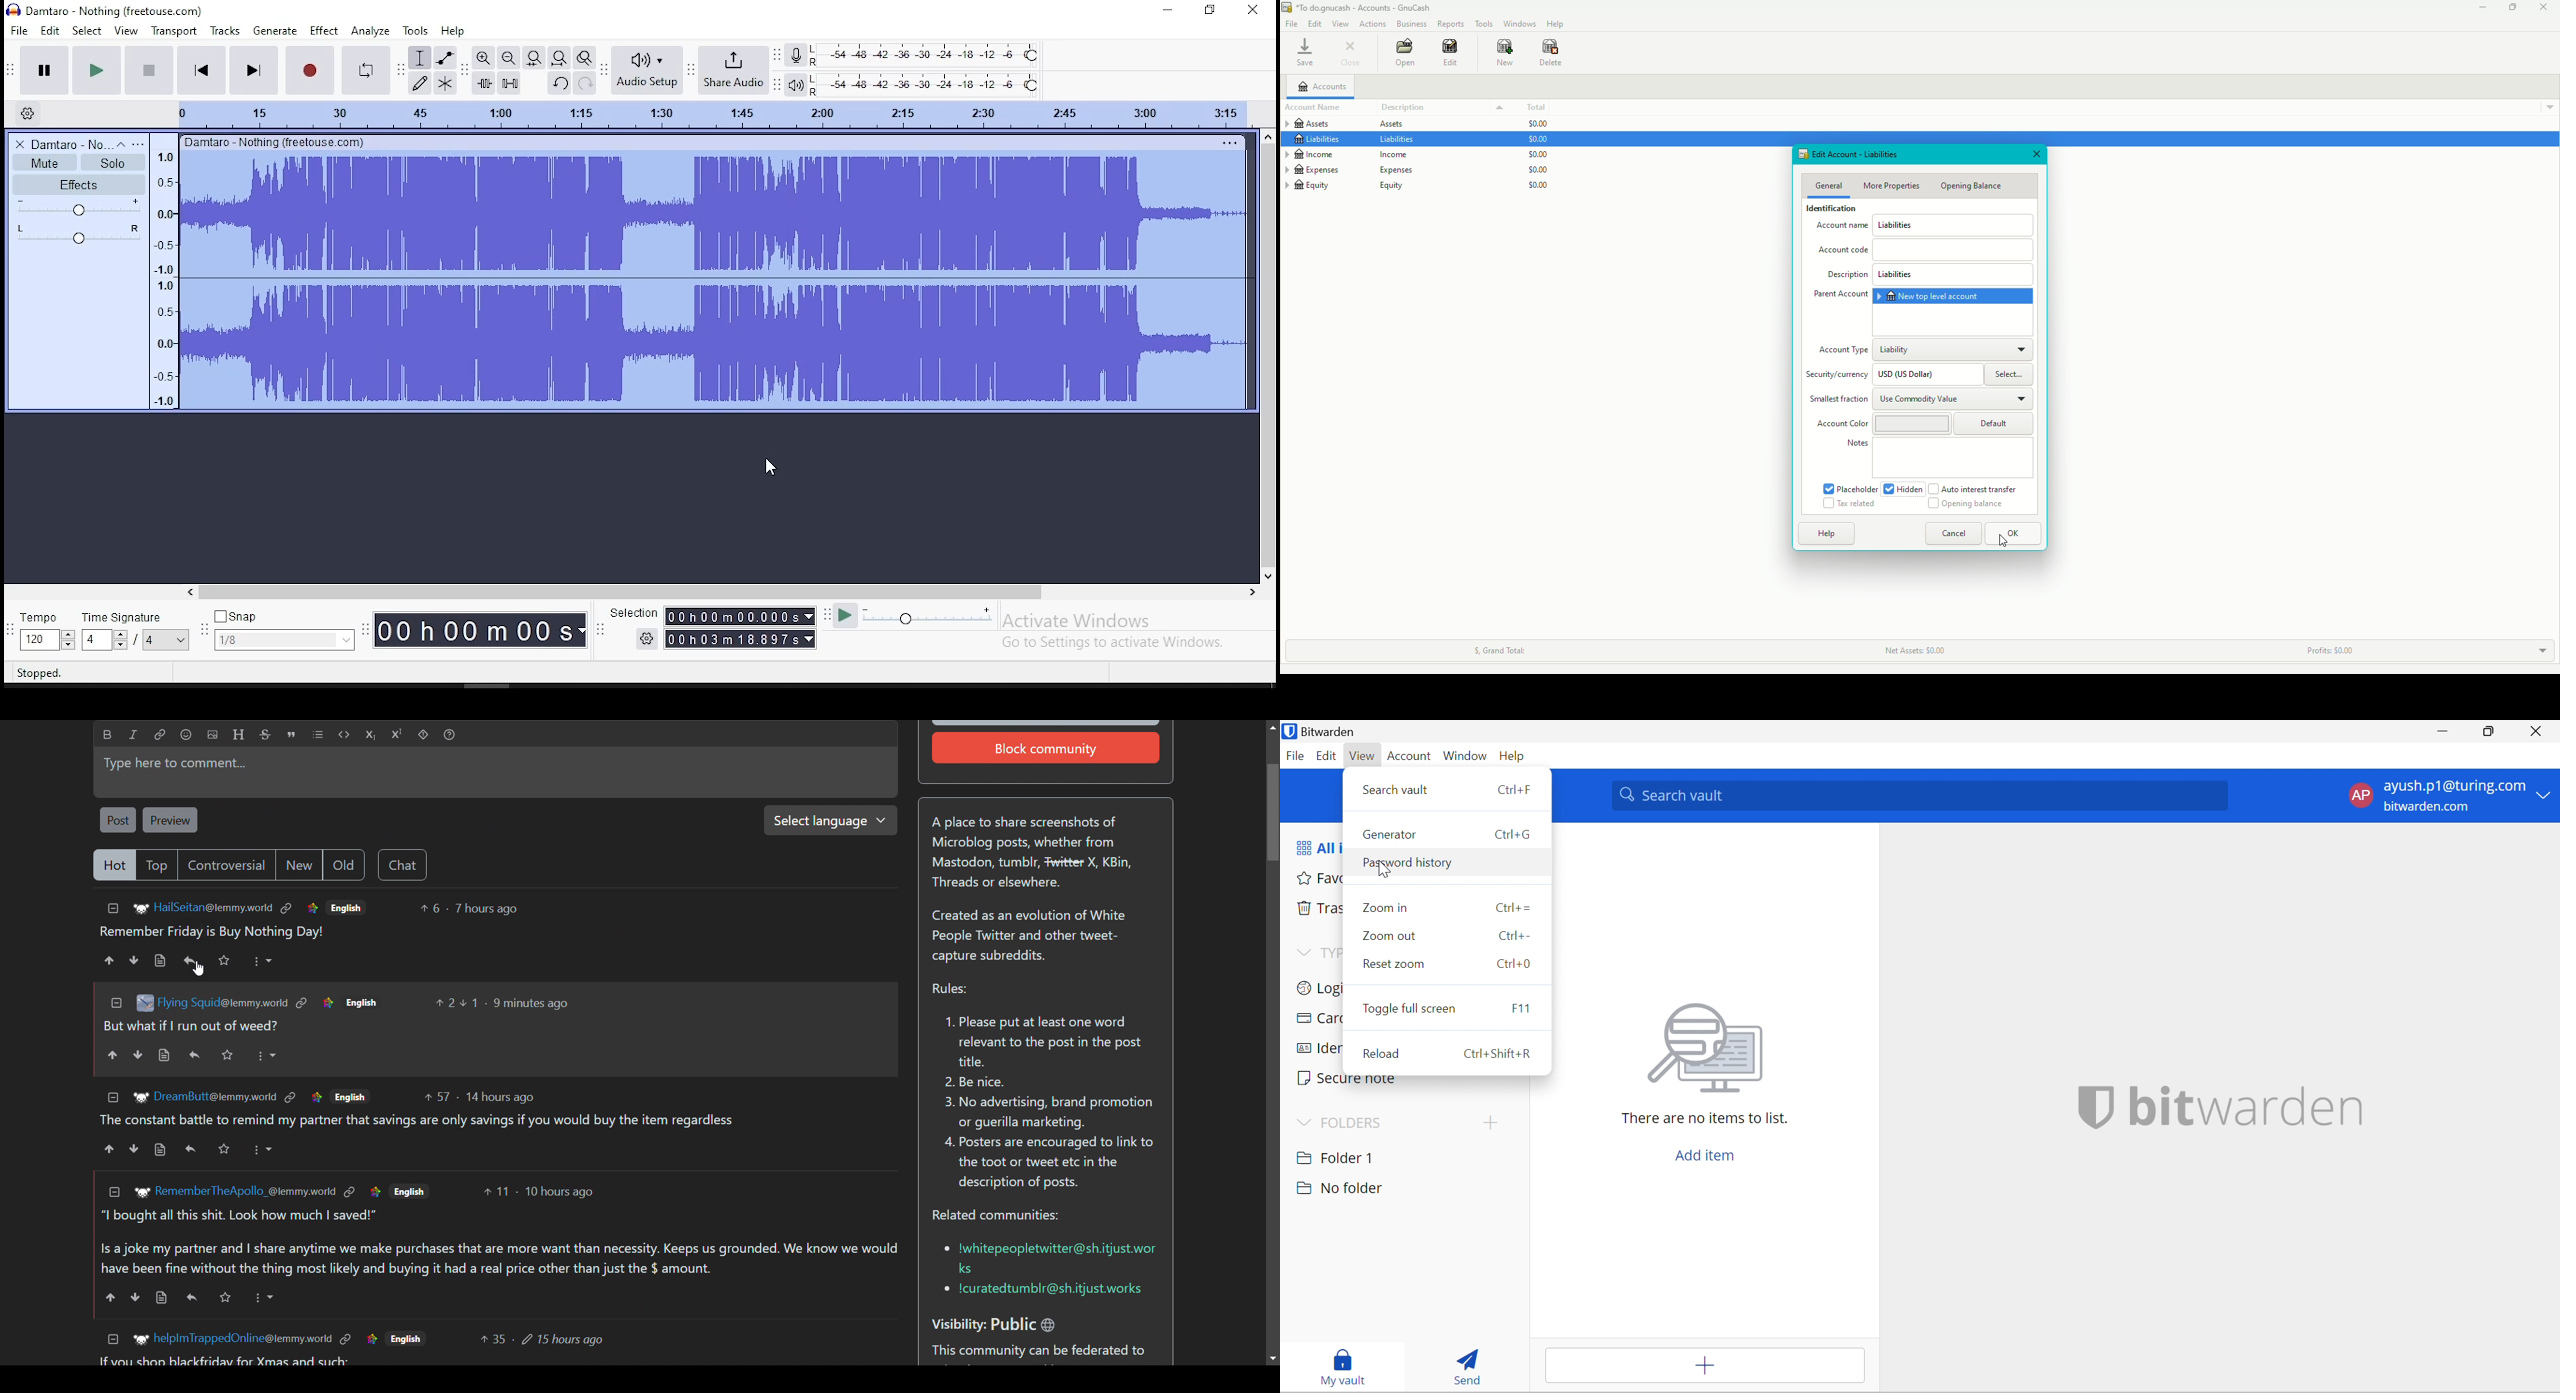 The width and height of the screenshot is (2576, 1400). What do you see at coordinates (531, 1004) in the screenshot?
I see `time of posting` at bounding box center [531, 1004].